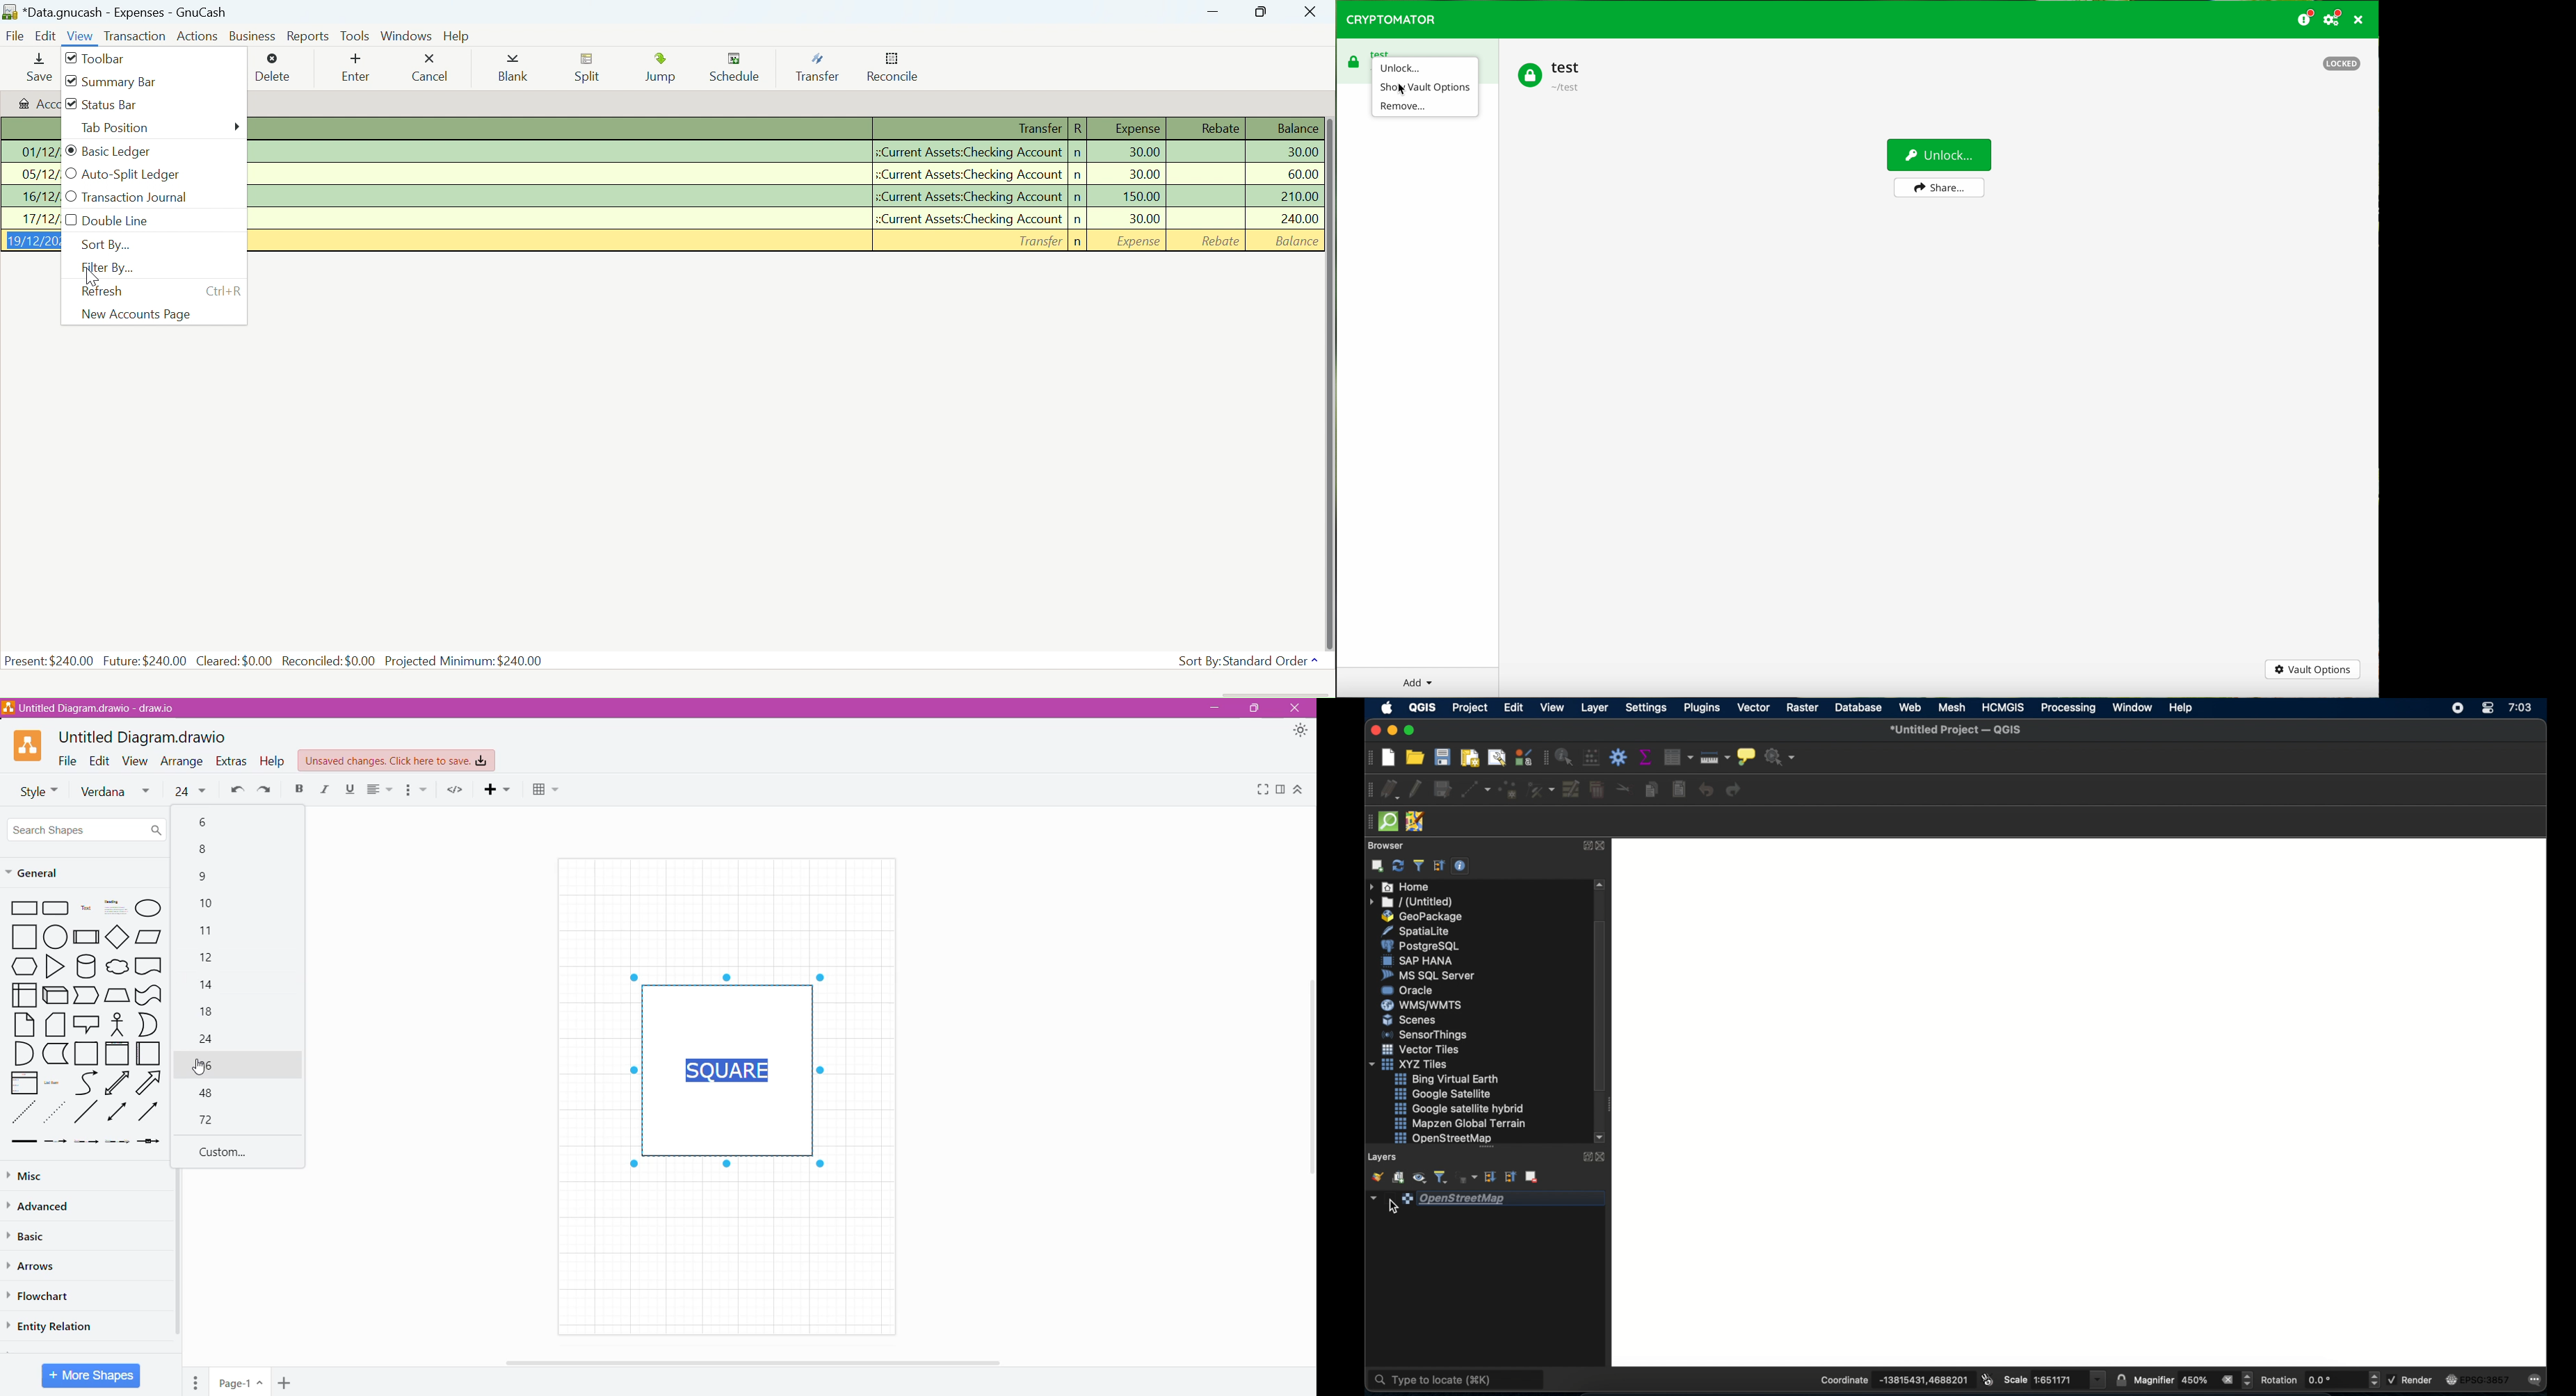  Describe the element at coordinates (118, 1083) in the screenshot. I see `Upward Arrow ` at that location.